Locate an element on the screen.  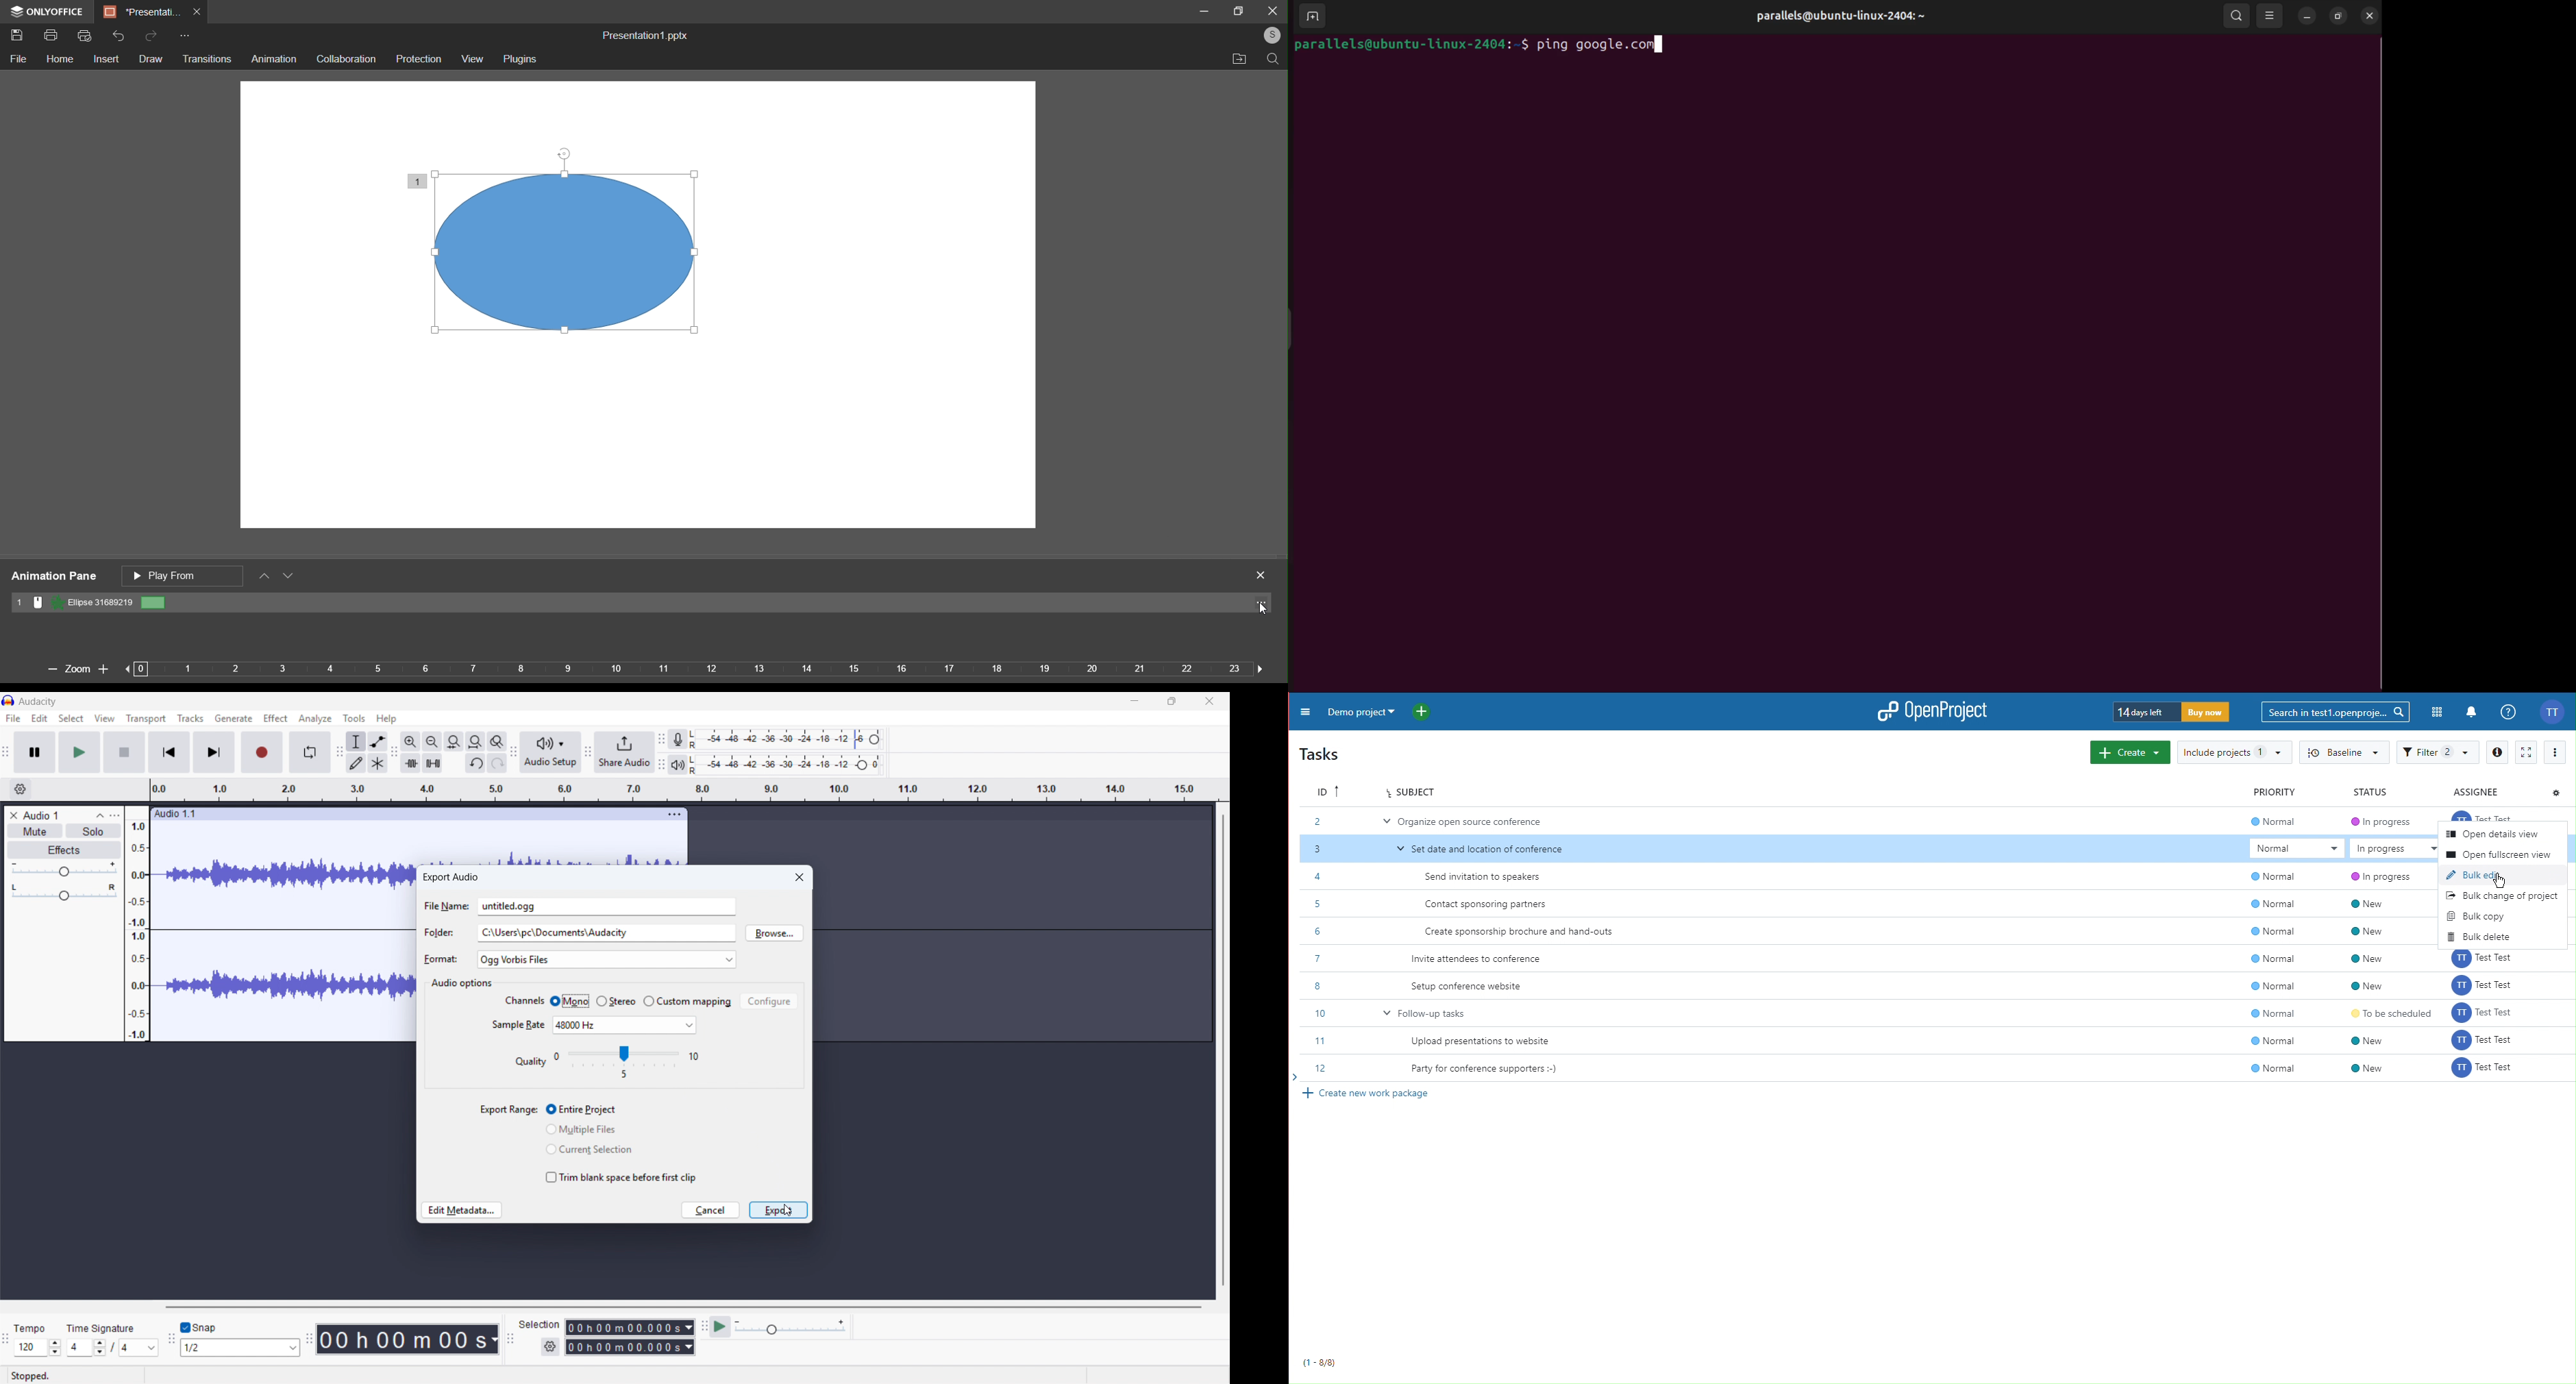
zoom in is located at coordinates (103, 667).